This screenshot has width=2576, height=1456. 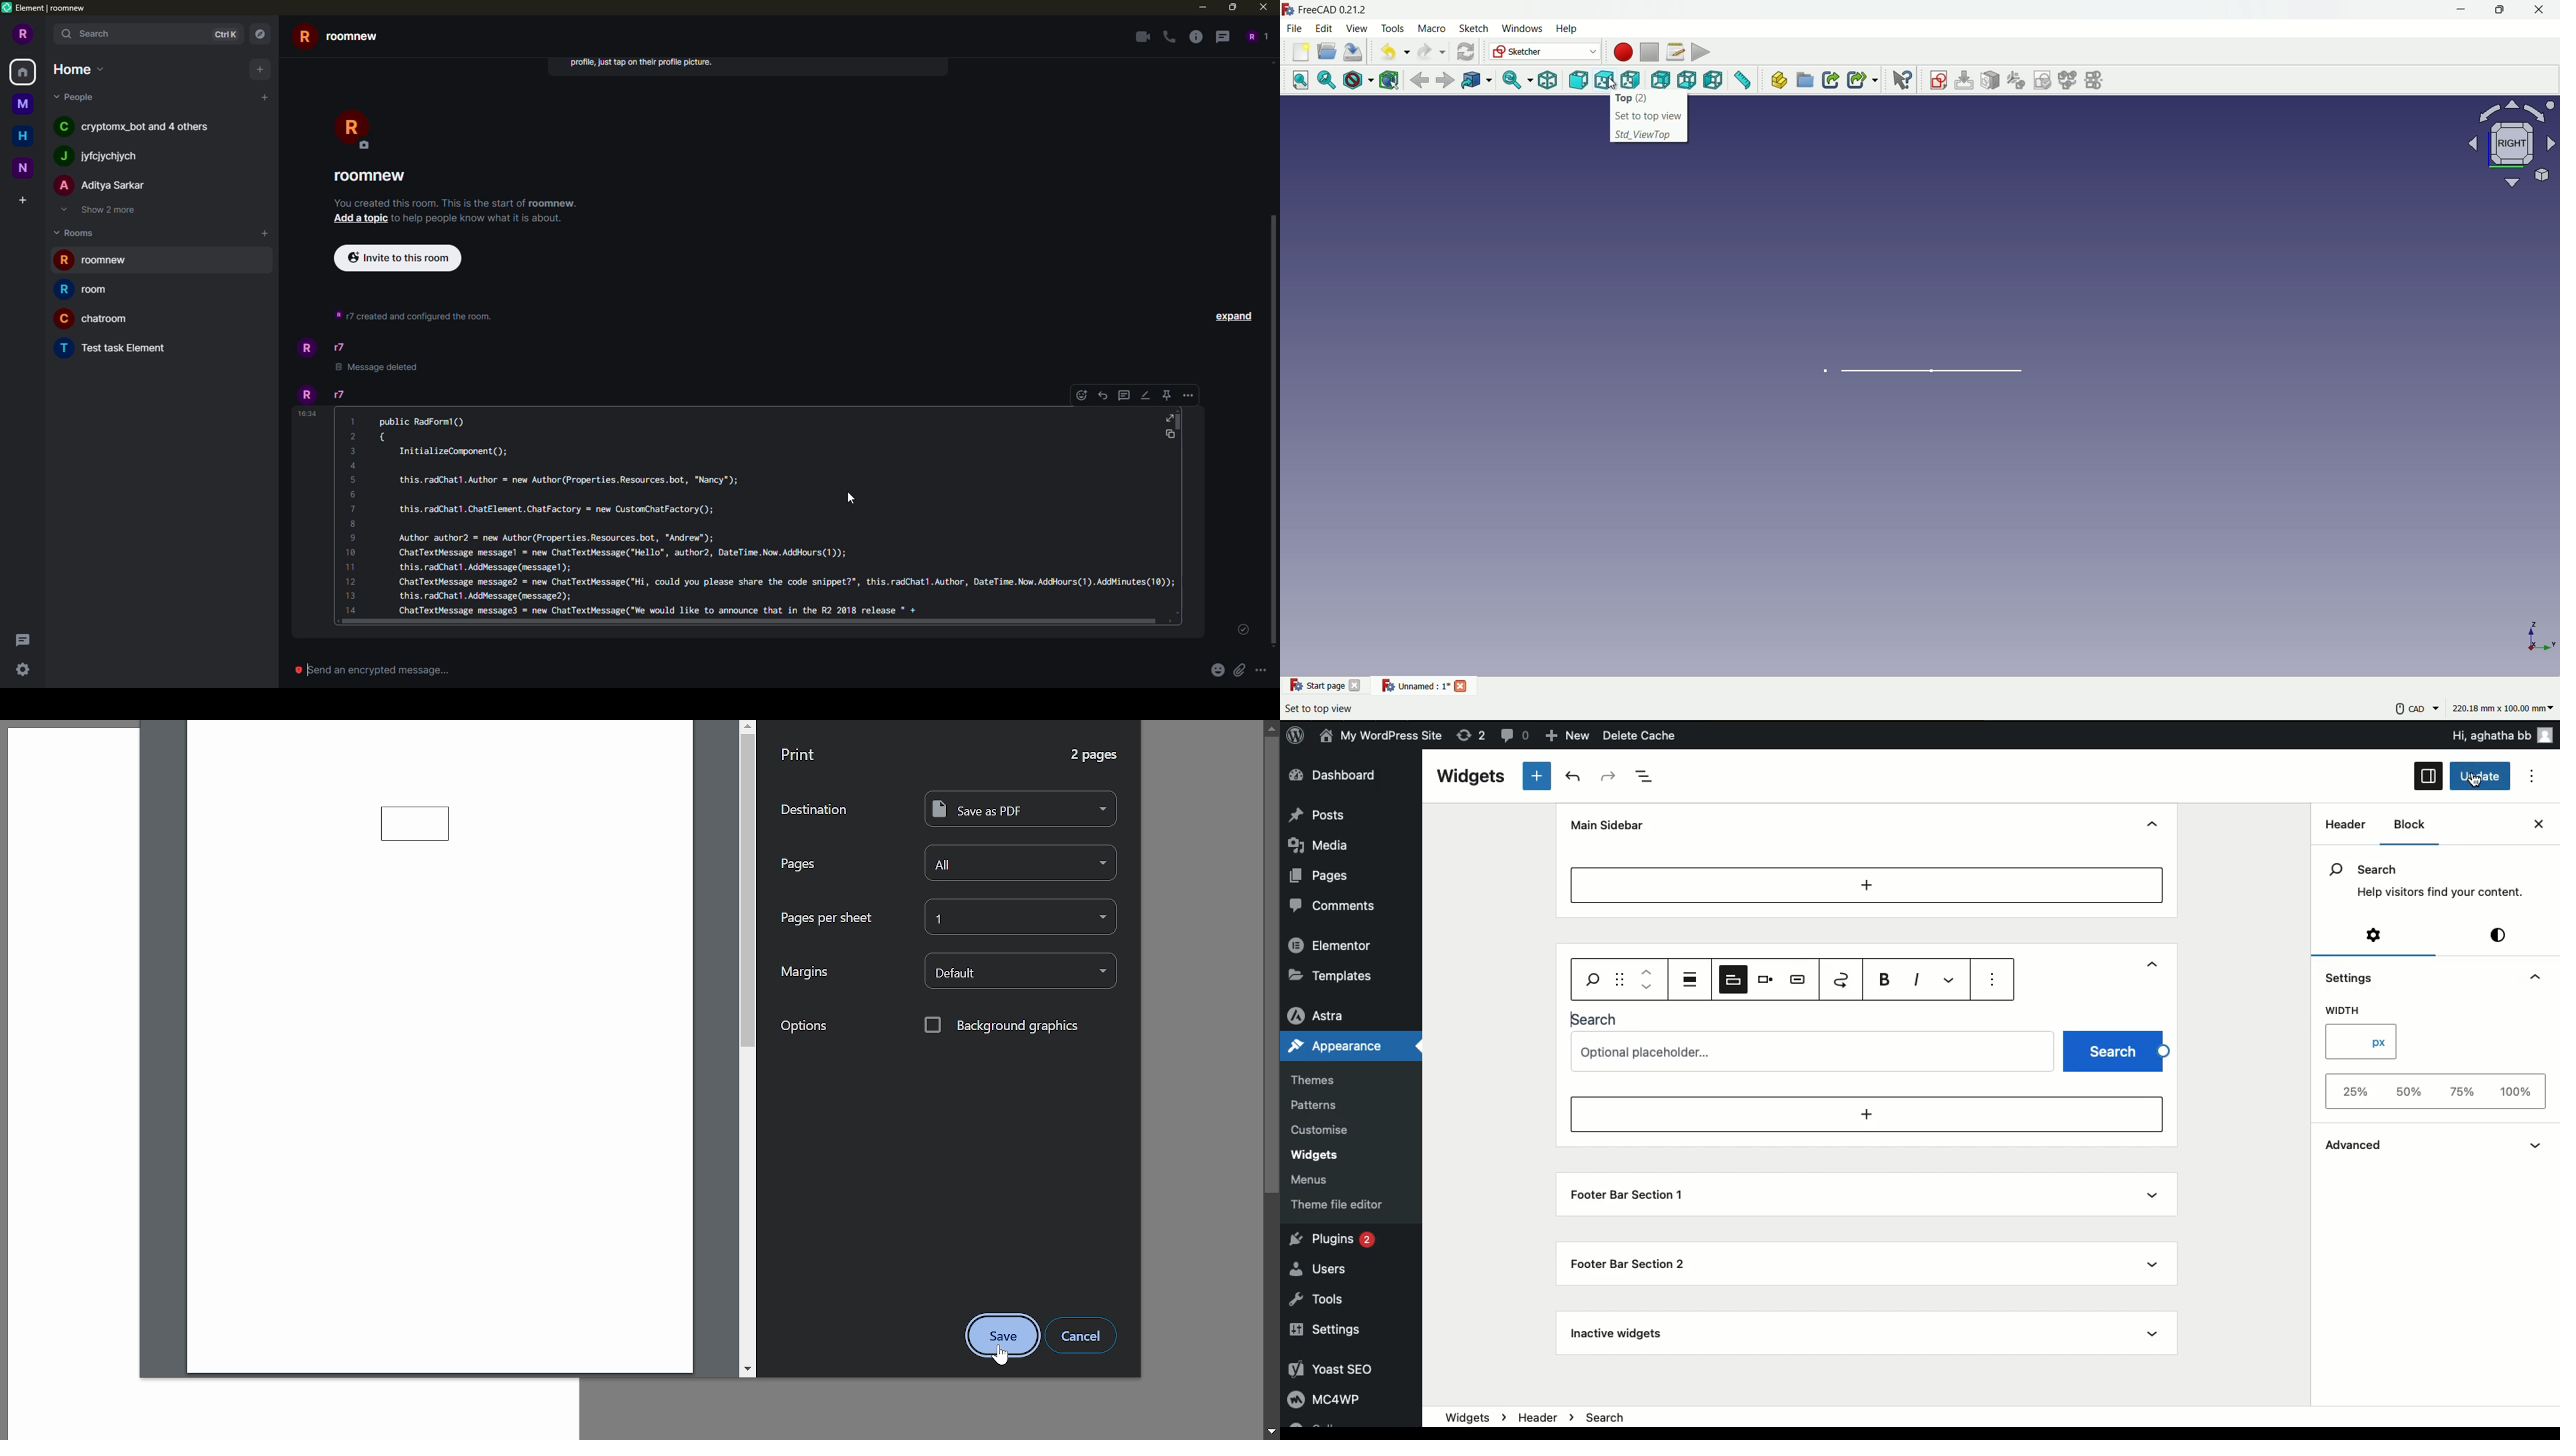 I want to click on edit sketch, so click(x=1965, y=80).